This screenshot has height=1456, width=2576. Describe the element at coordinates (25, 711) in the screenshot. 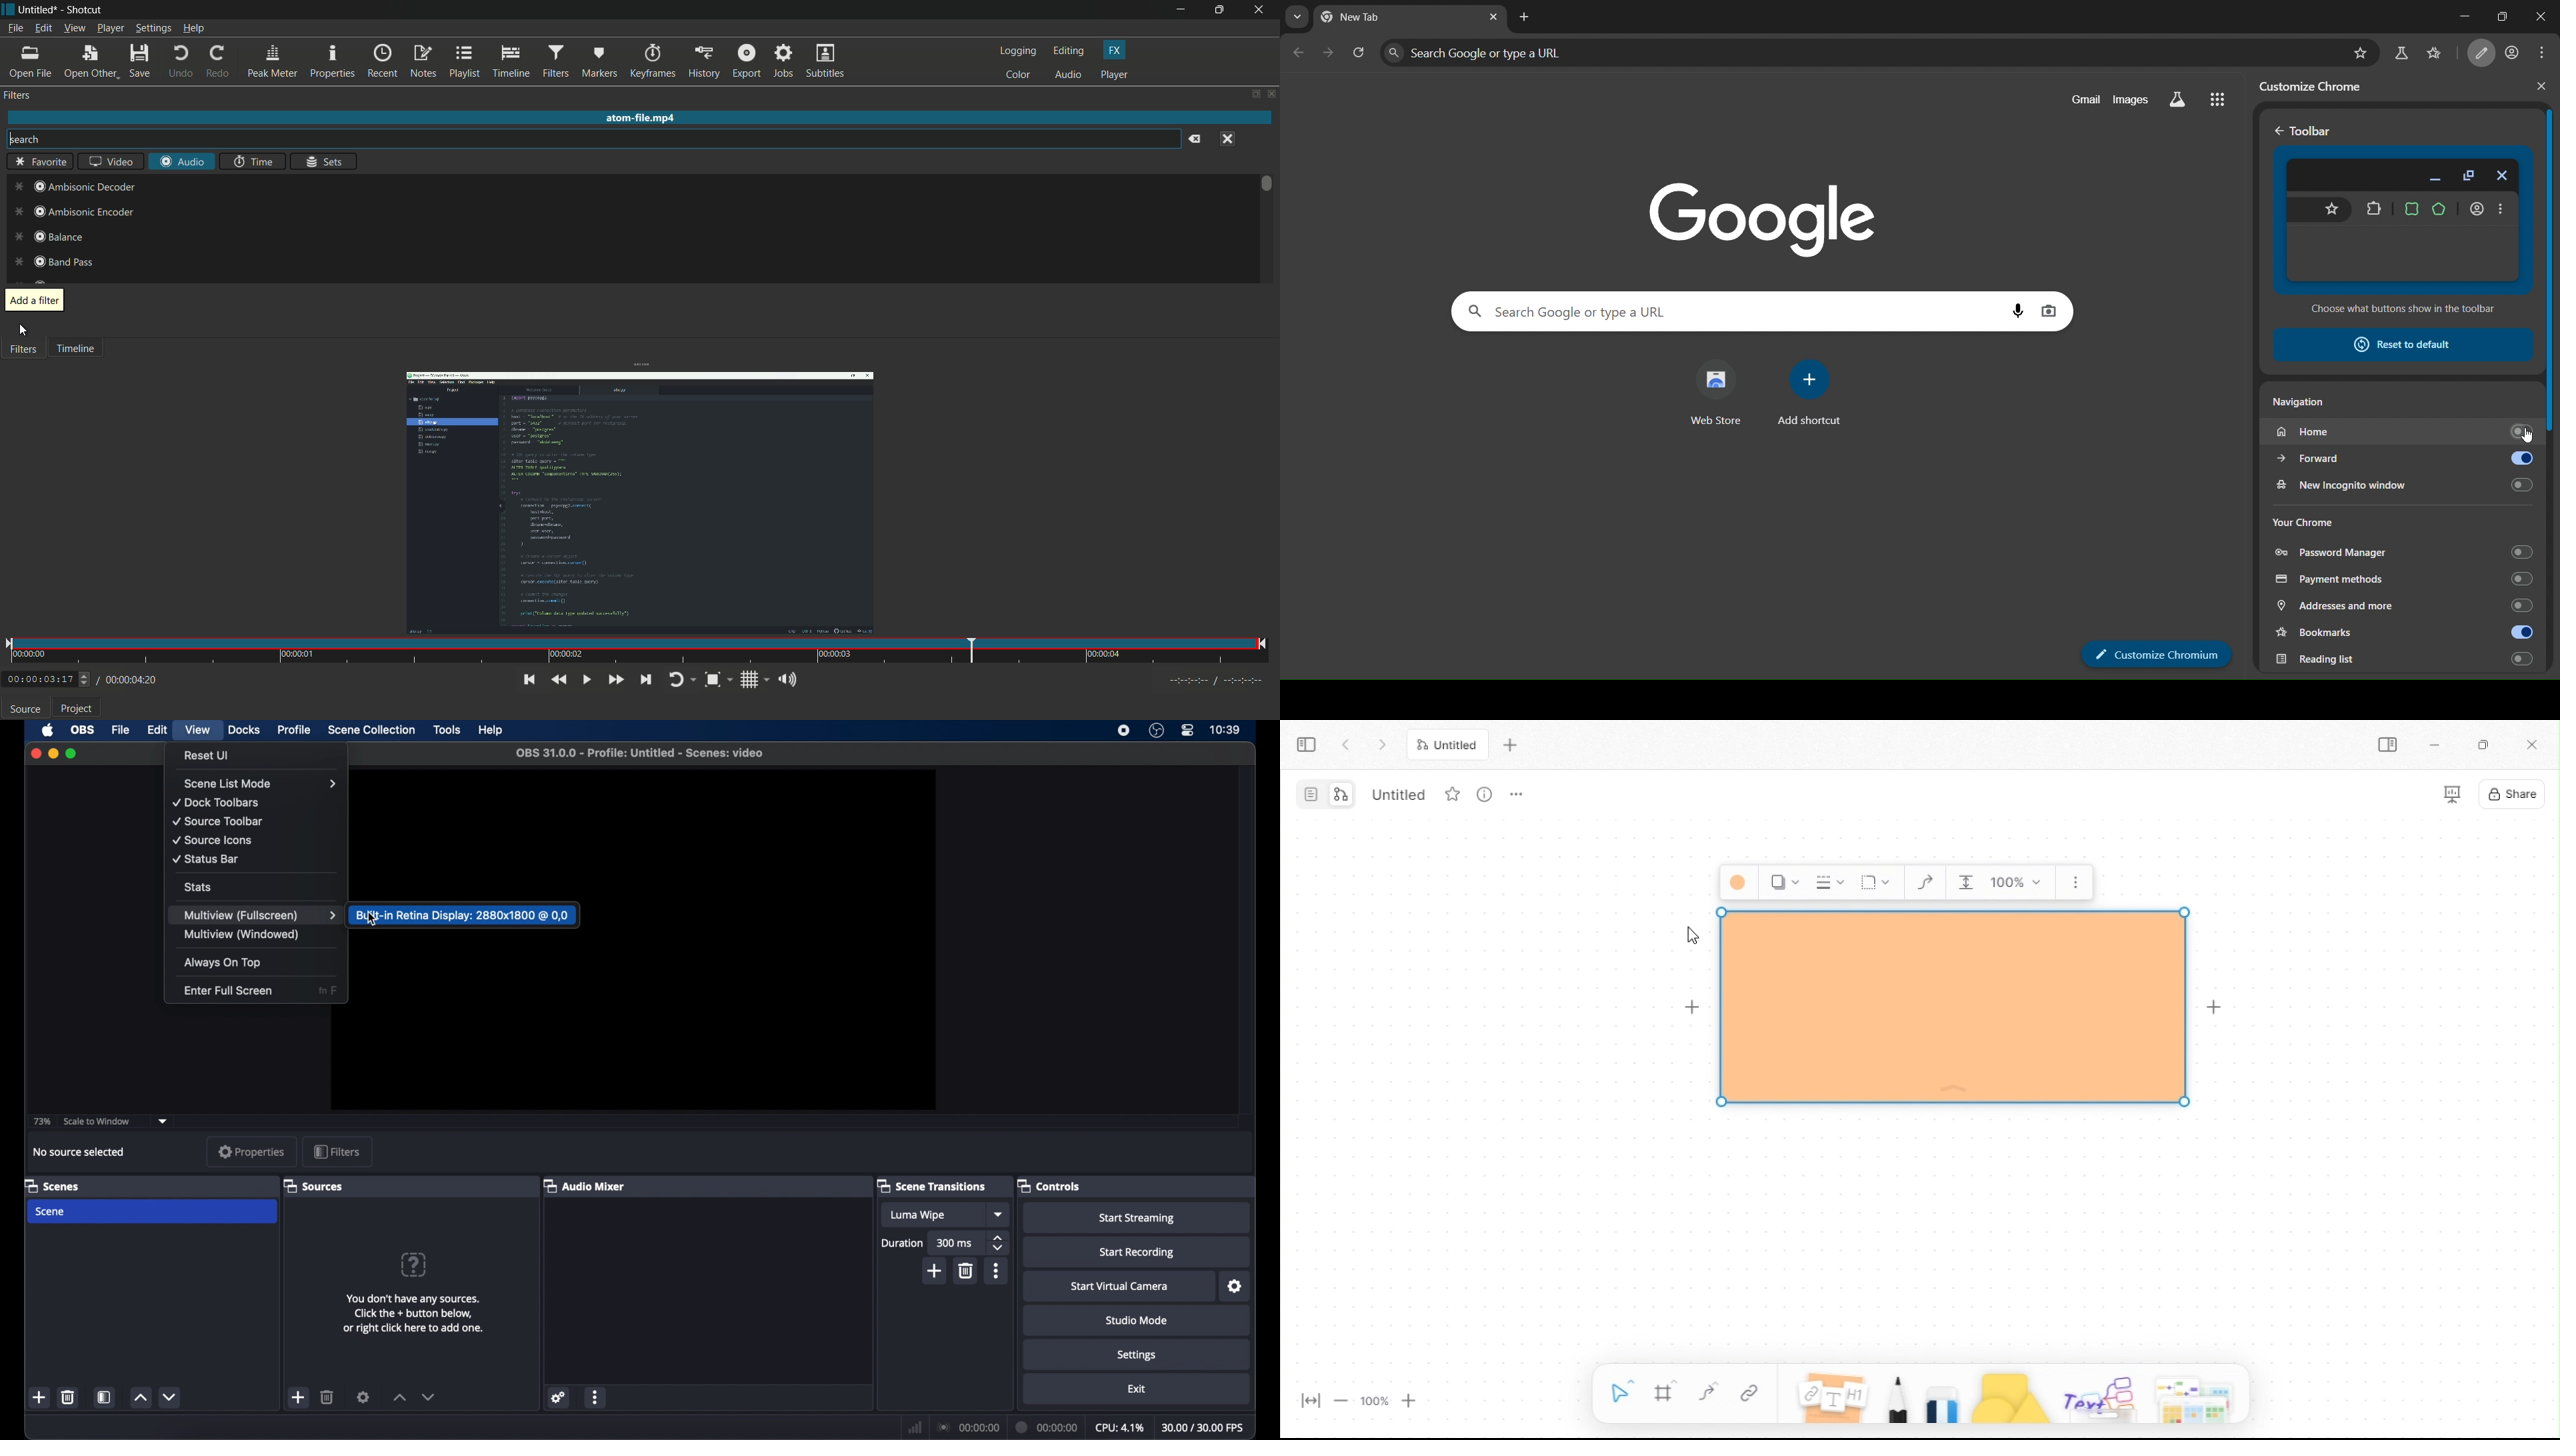

I see `source` at that location.